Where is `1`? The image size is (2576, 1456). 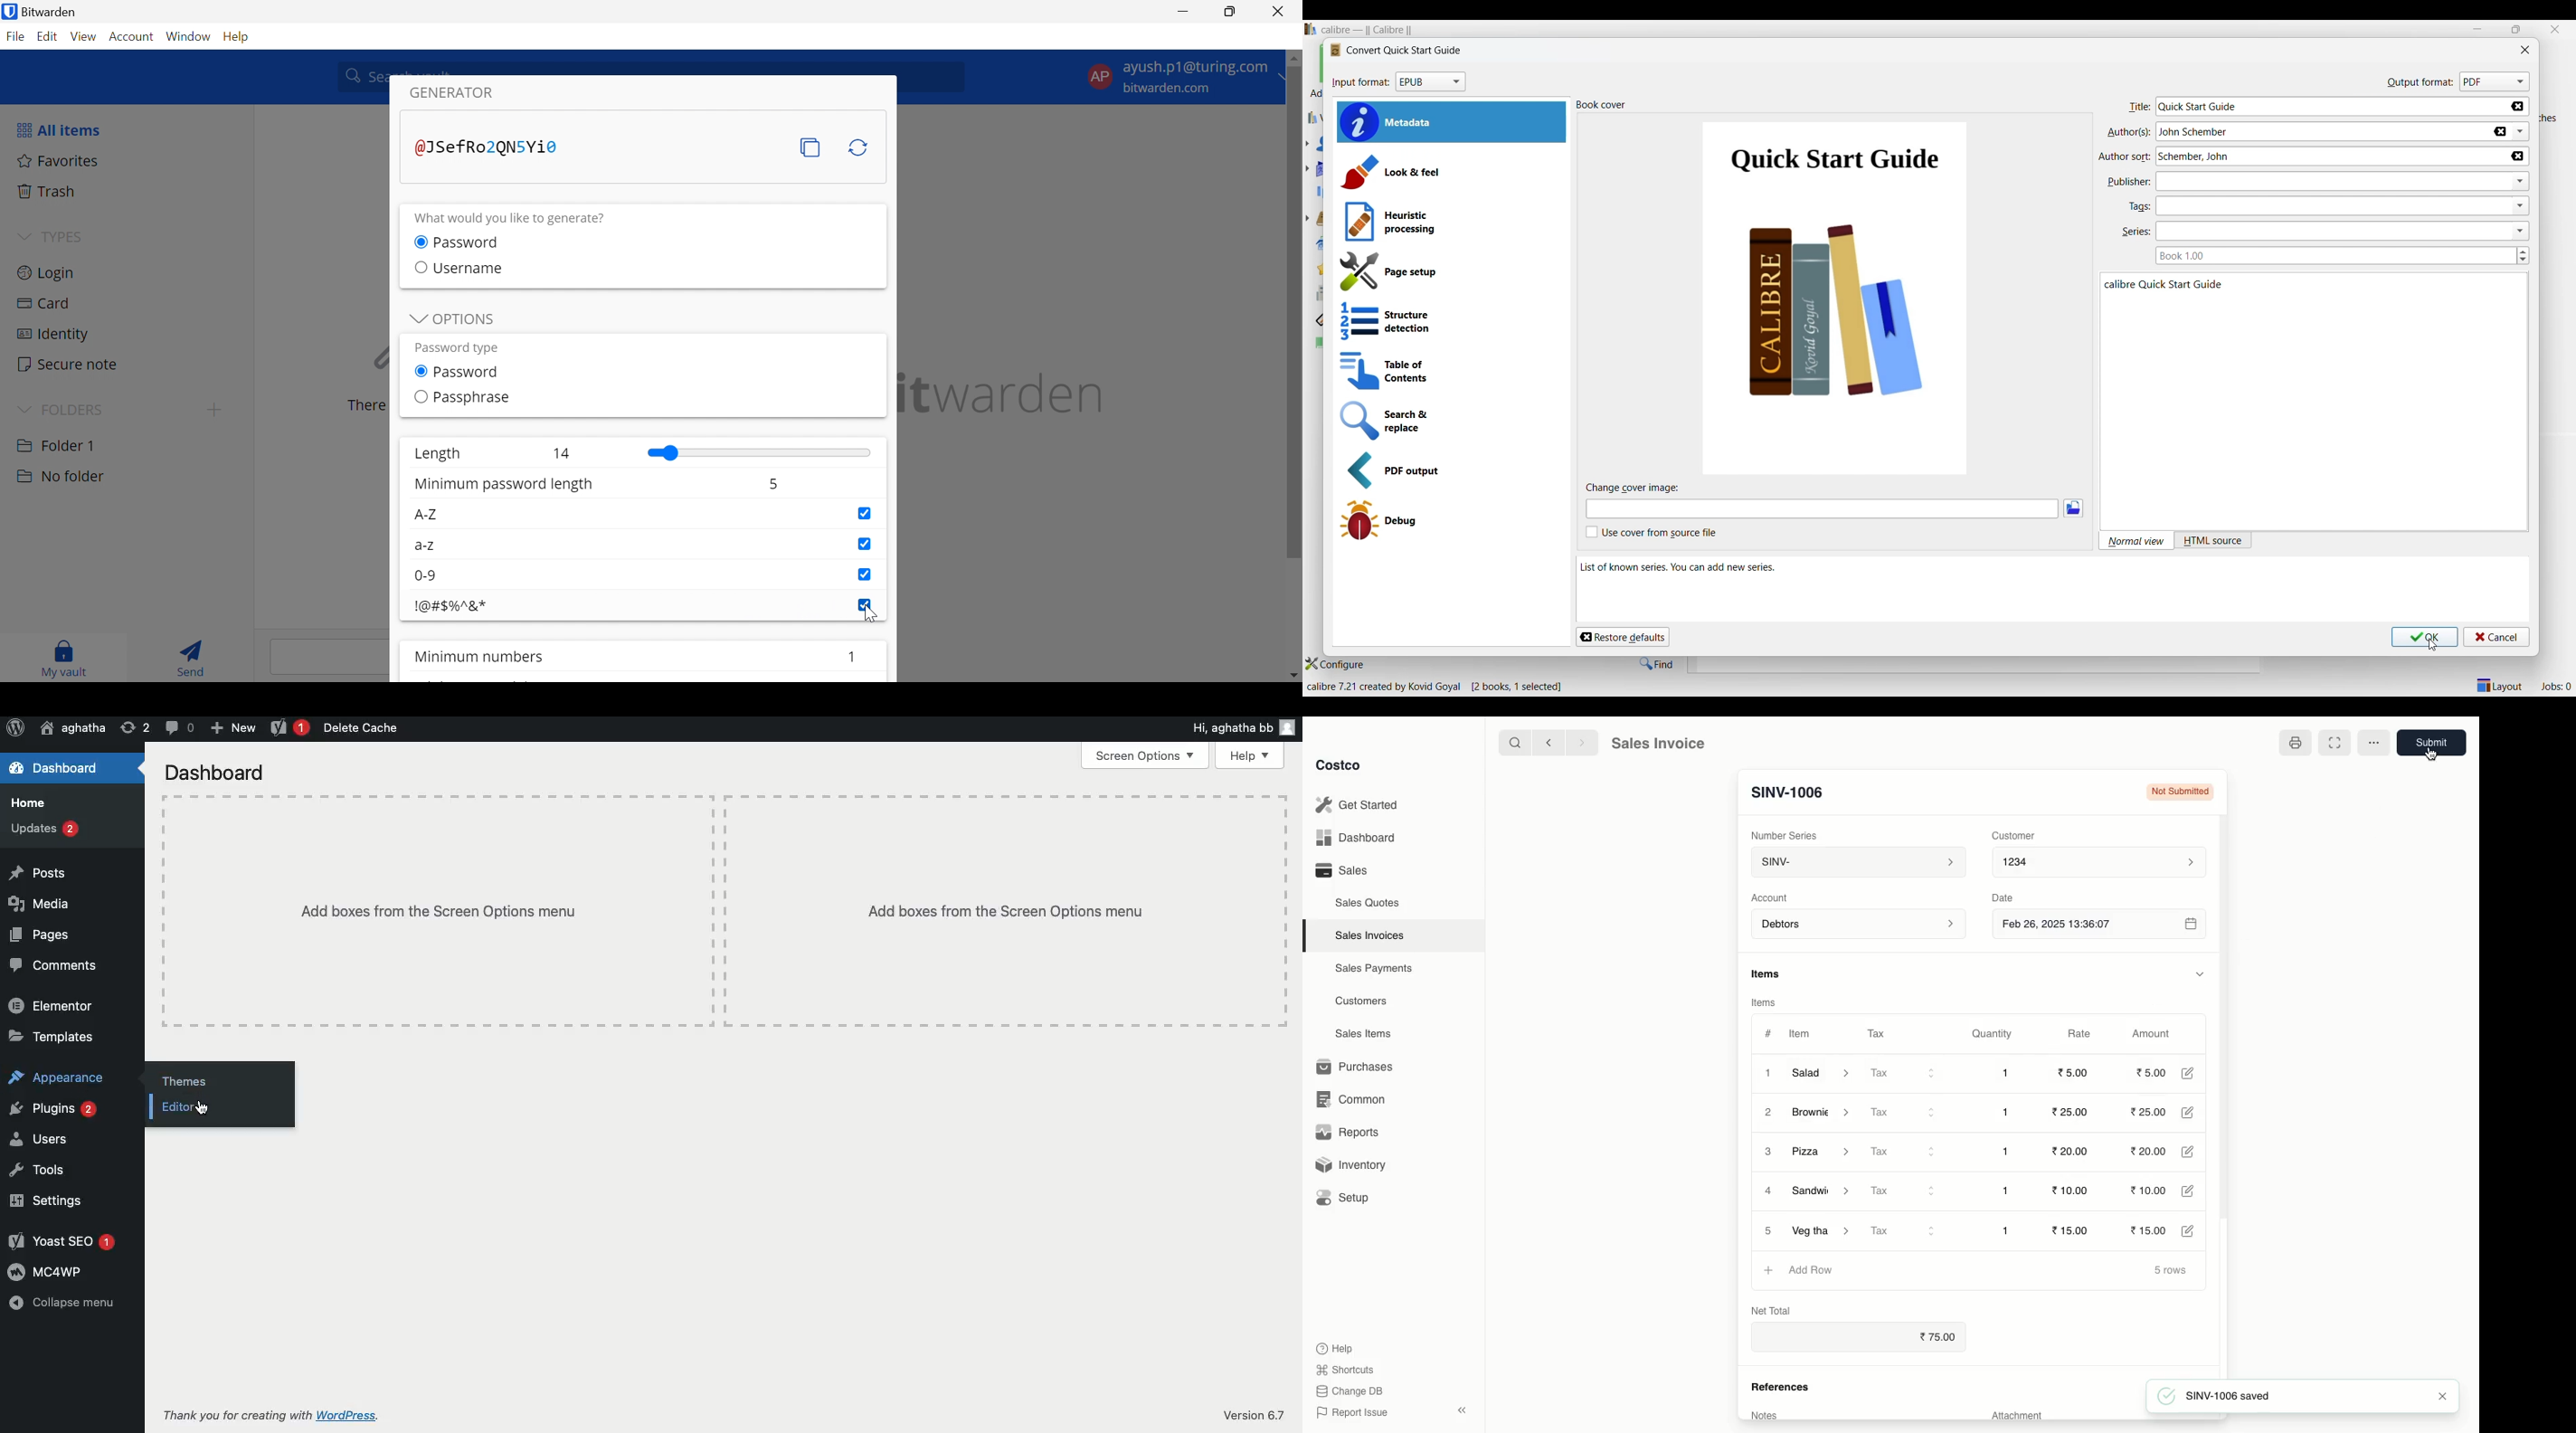 1 is located at coordinates (2006, 1112).